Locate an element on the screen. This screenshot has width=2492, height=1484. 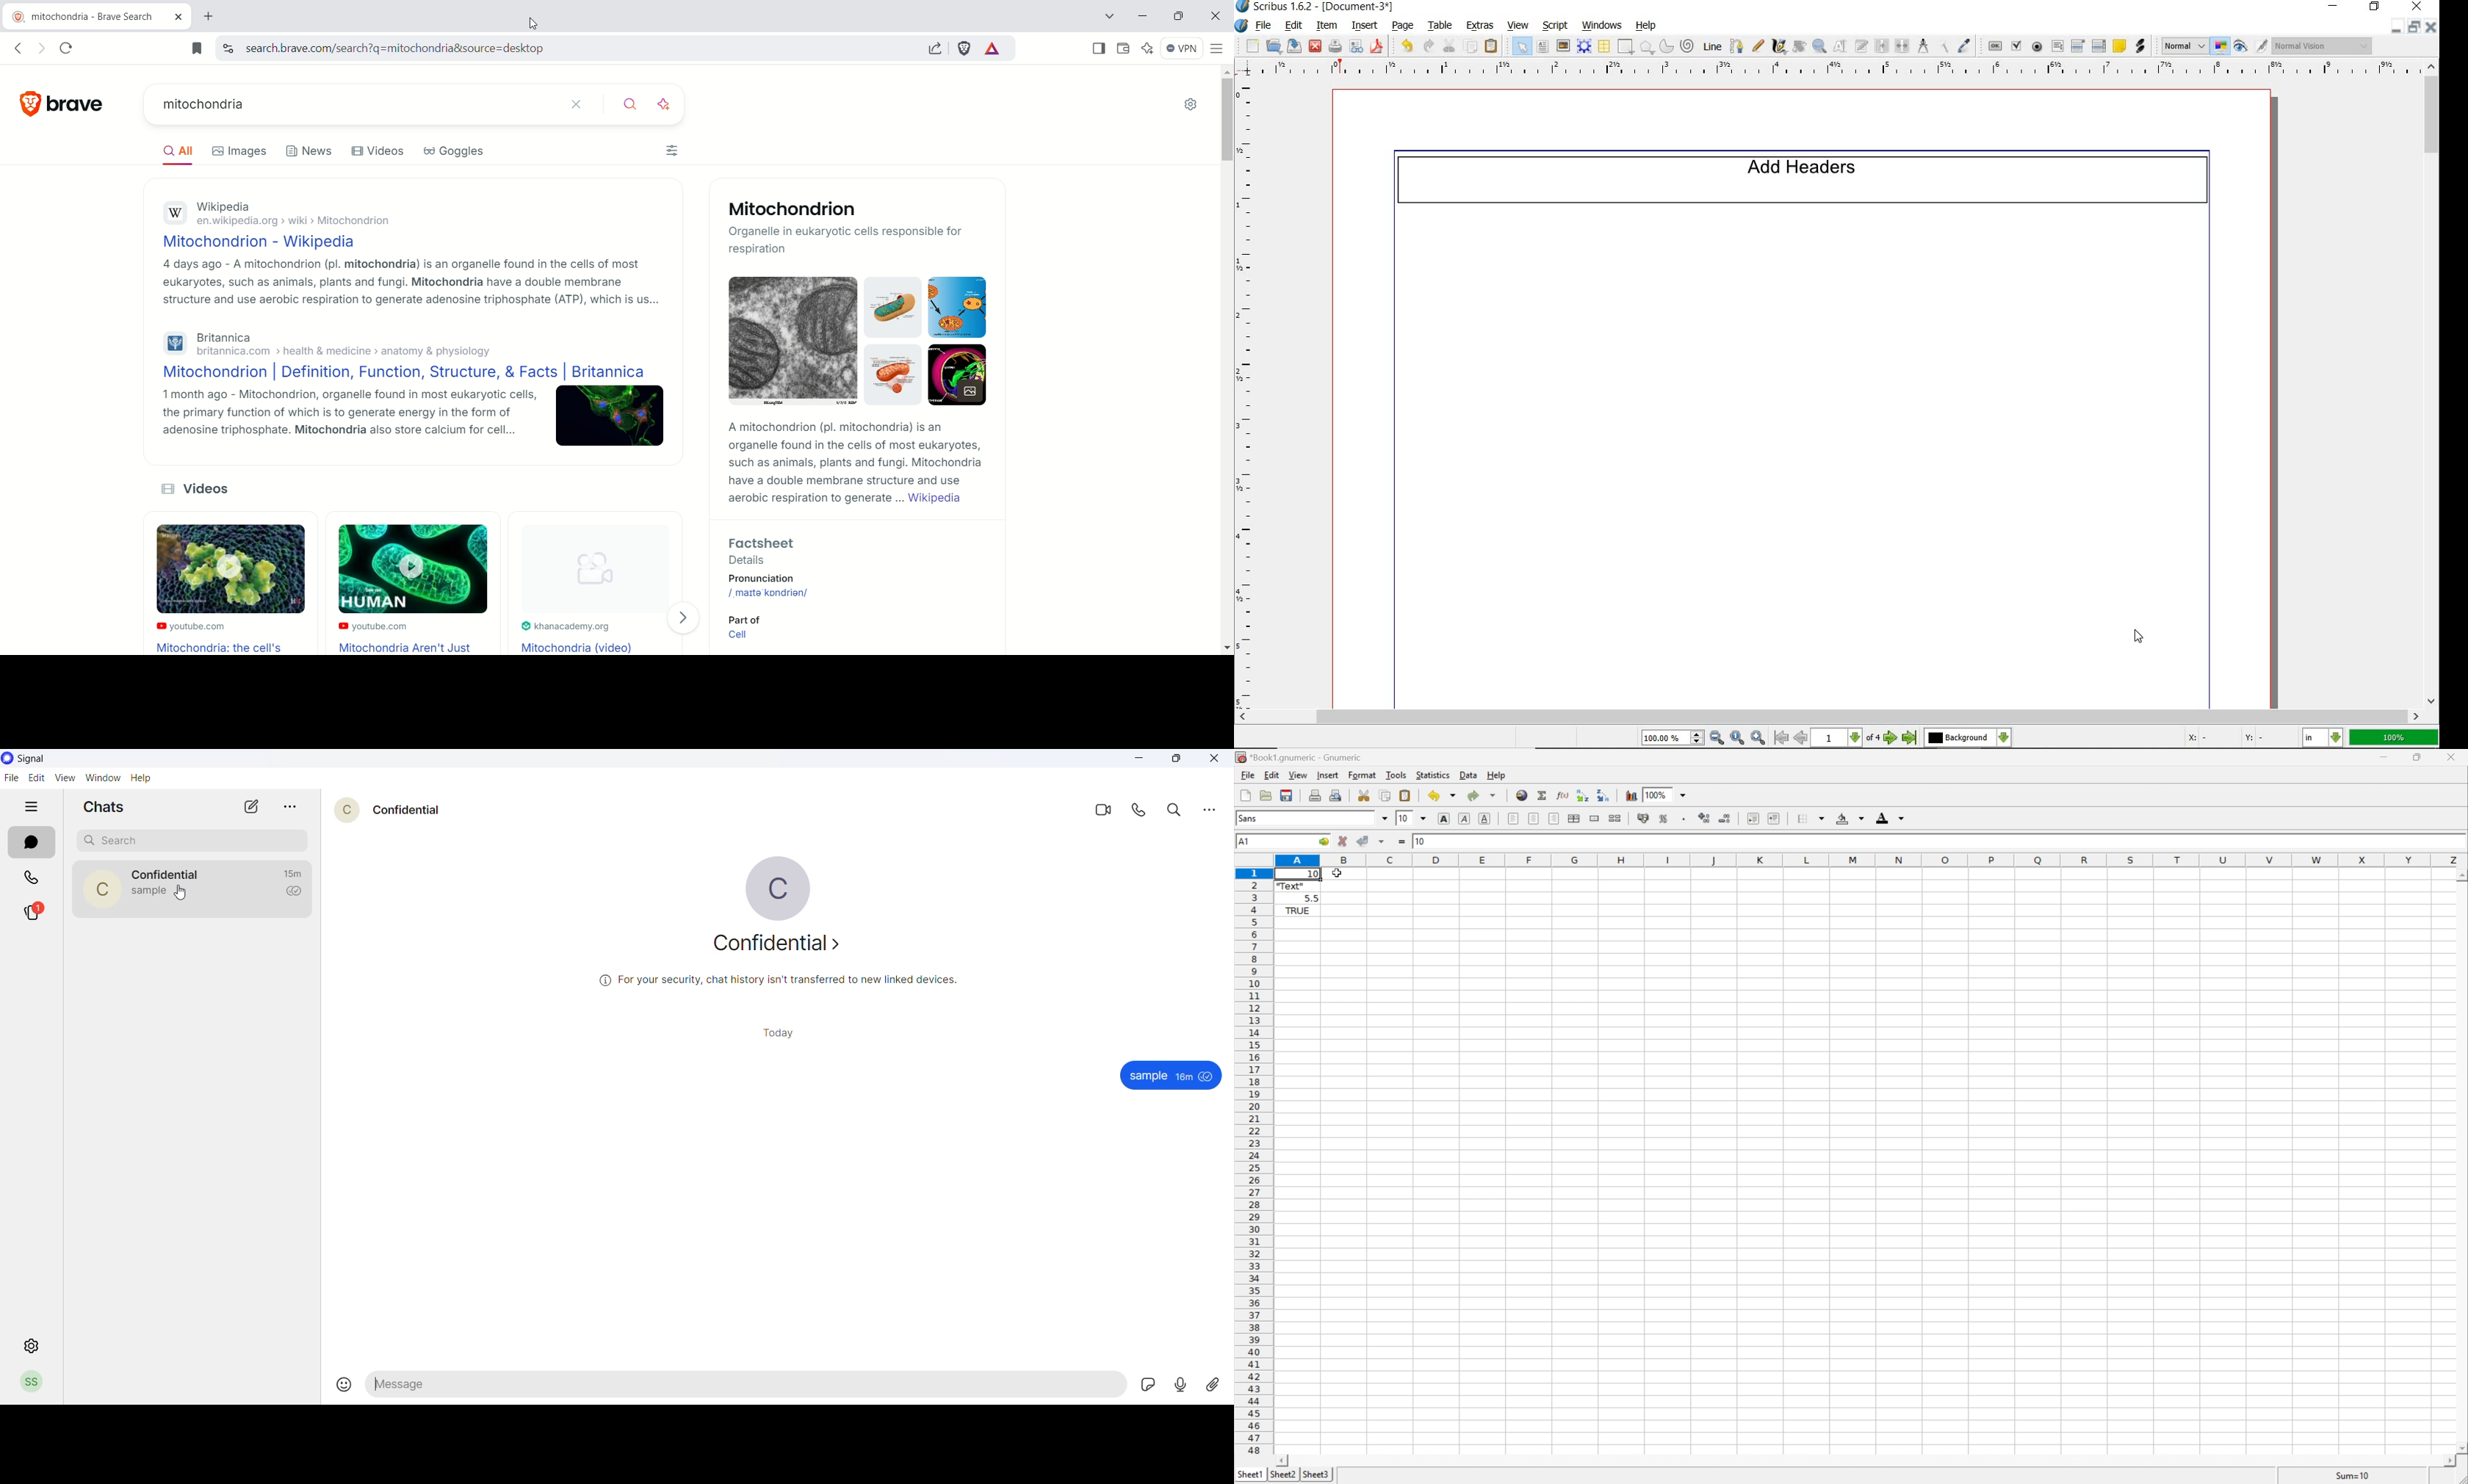
ruler is located at coordinates (1251, 397).